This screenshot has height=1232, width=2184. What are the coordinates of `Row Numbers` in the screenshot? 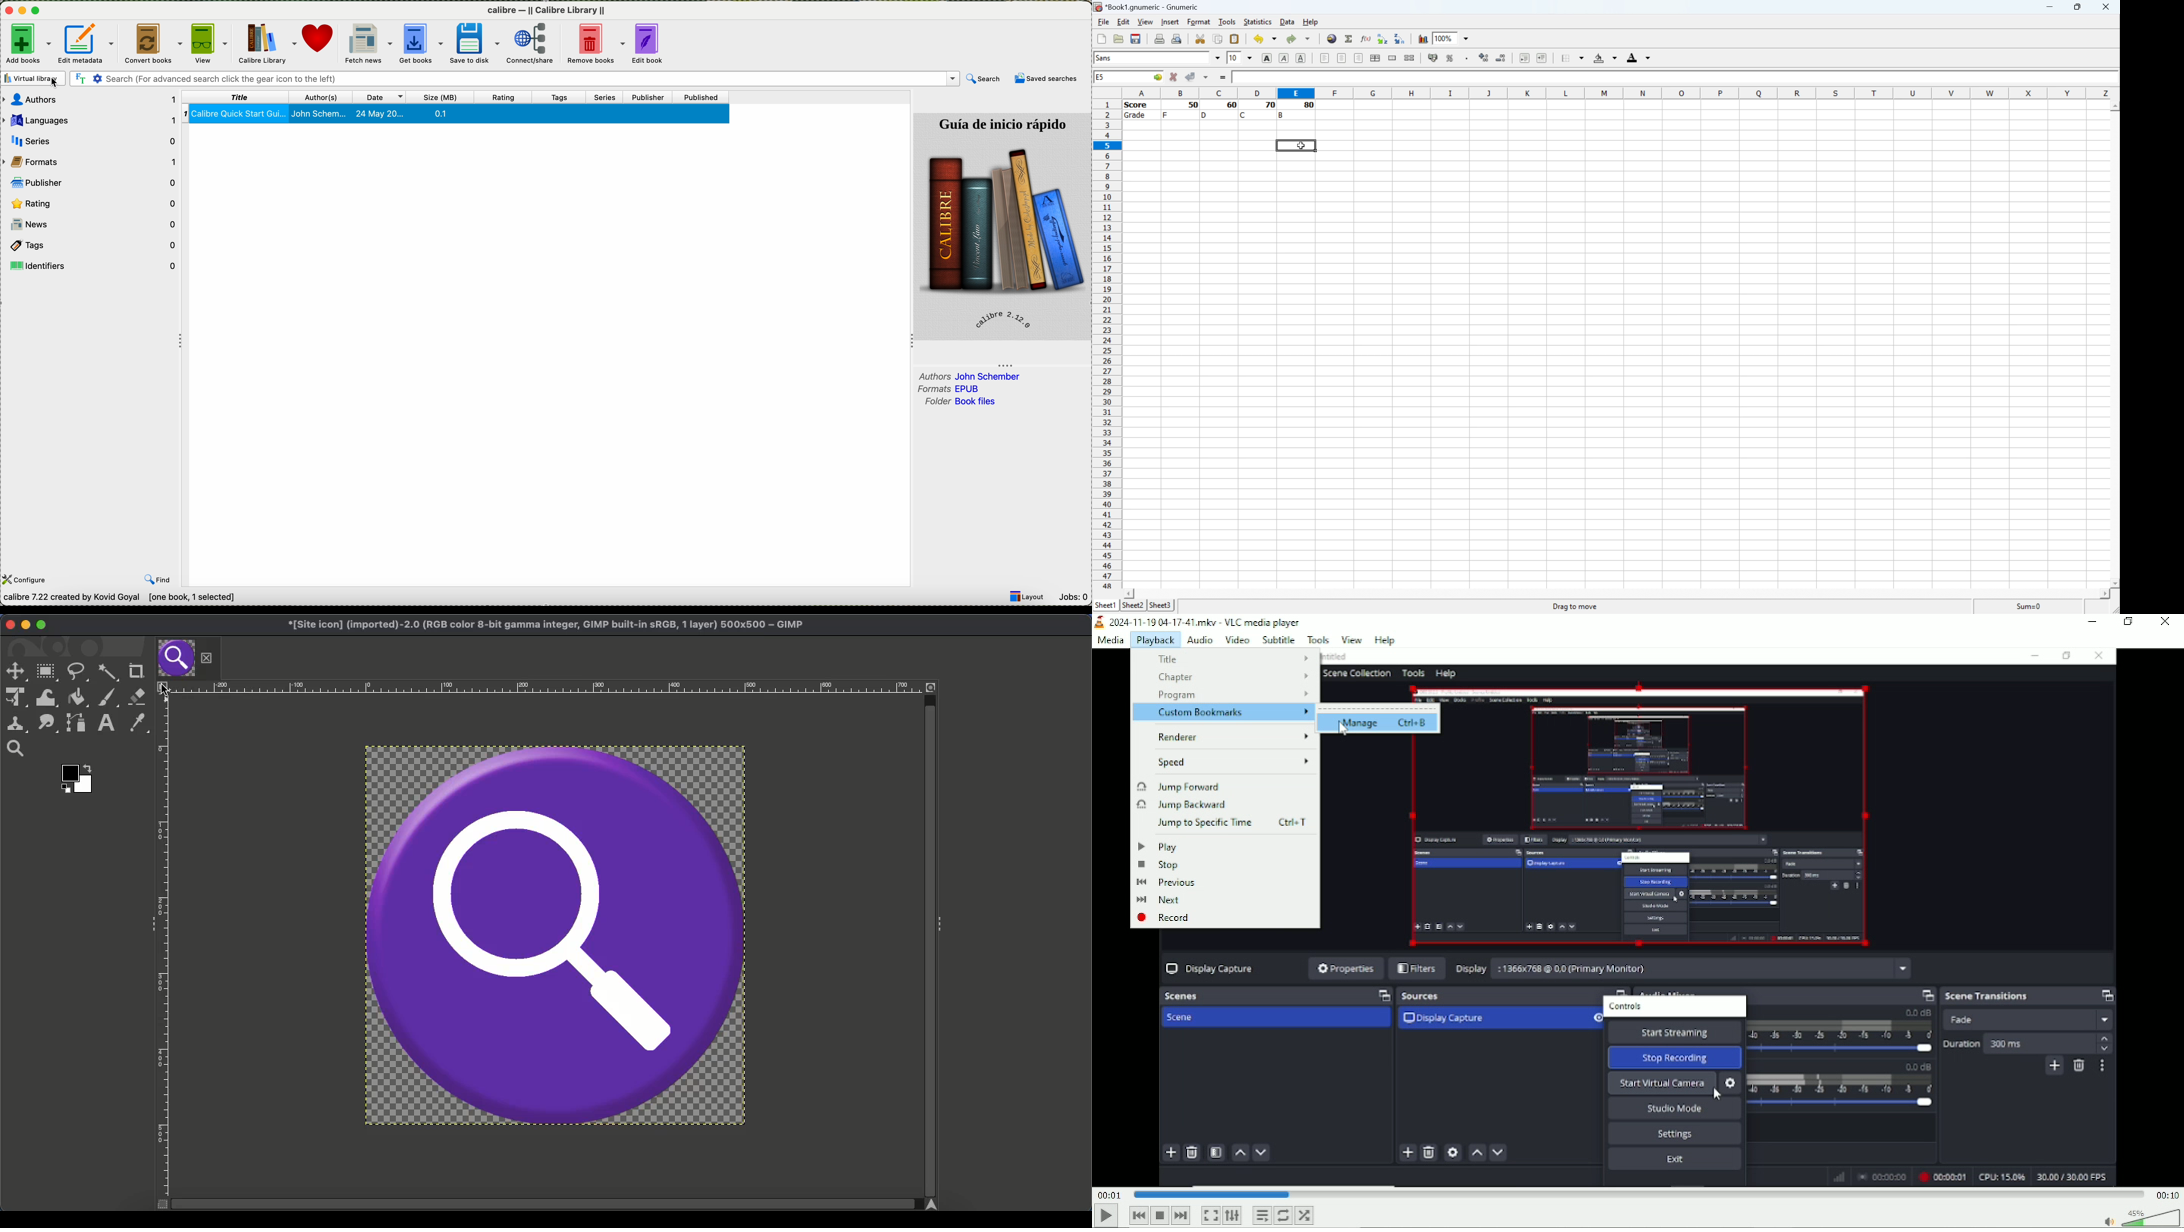 It's located at (1106, 344).